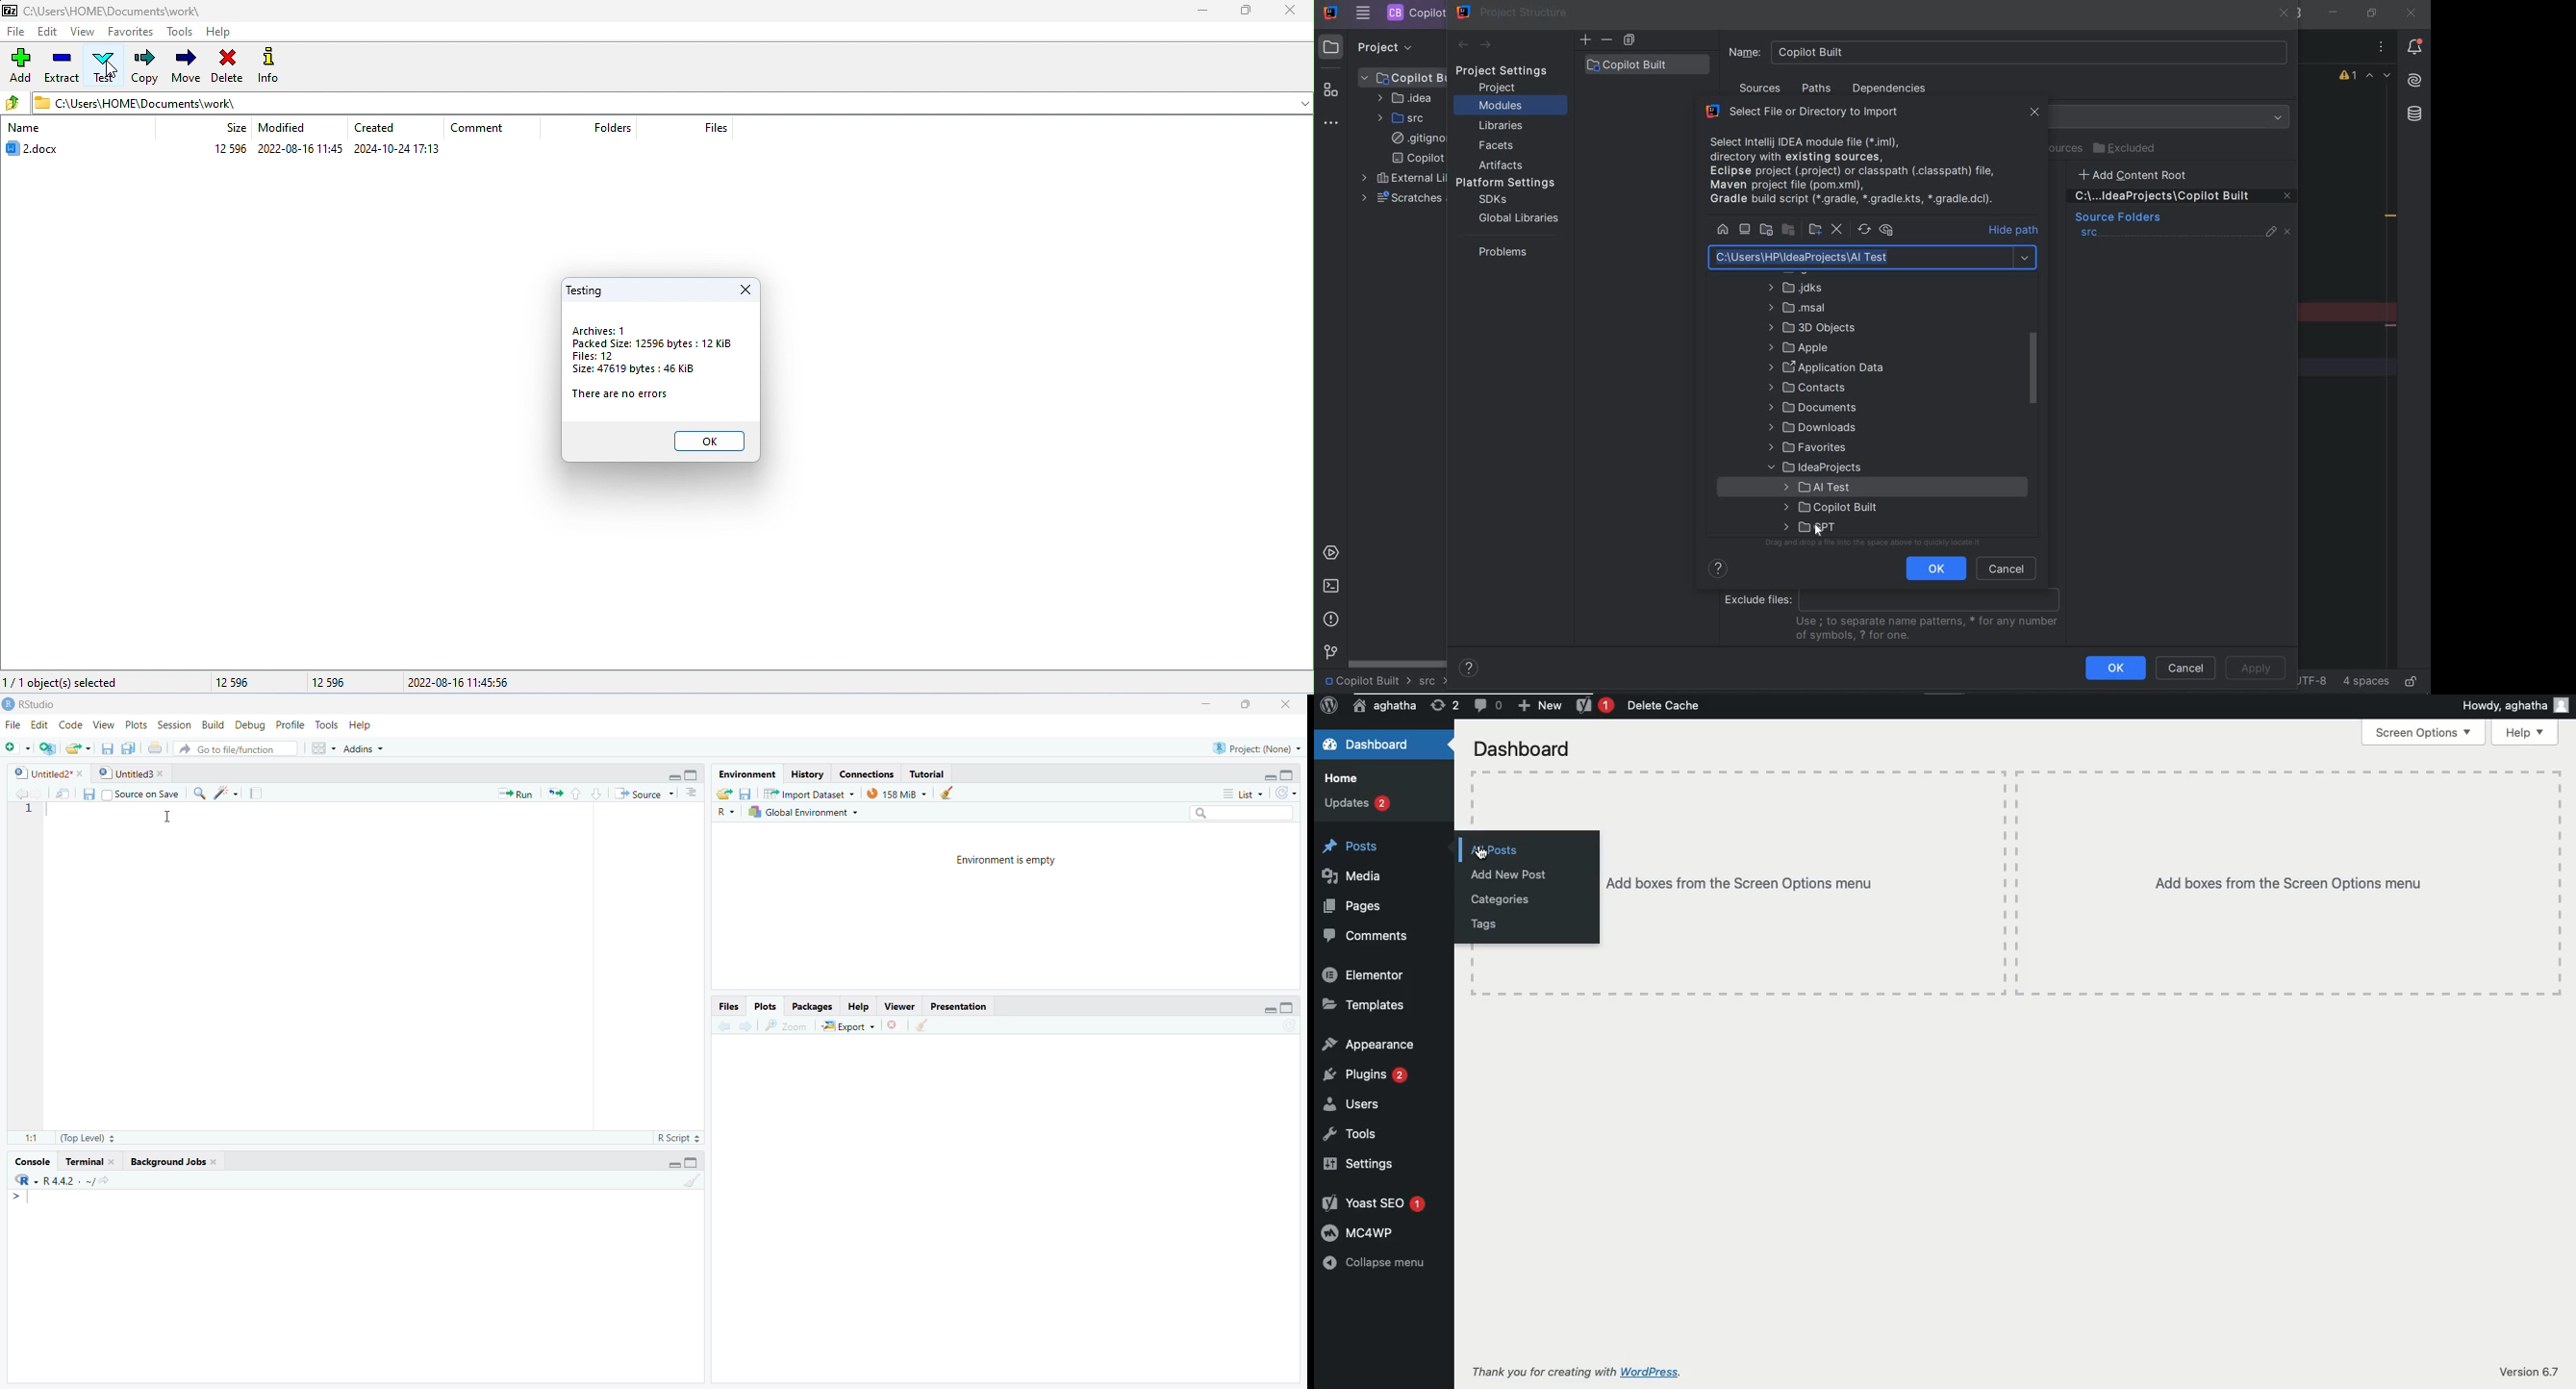 The height and width of the screenshot is (1400, 2576). What do you see at coordinates (791, 1023) in the screenshot?
I see `zoom` at bounding box center [791, 1023].